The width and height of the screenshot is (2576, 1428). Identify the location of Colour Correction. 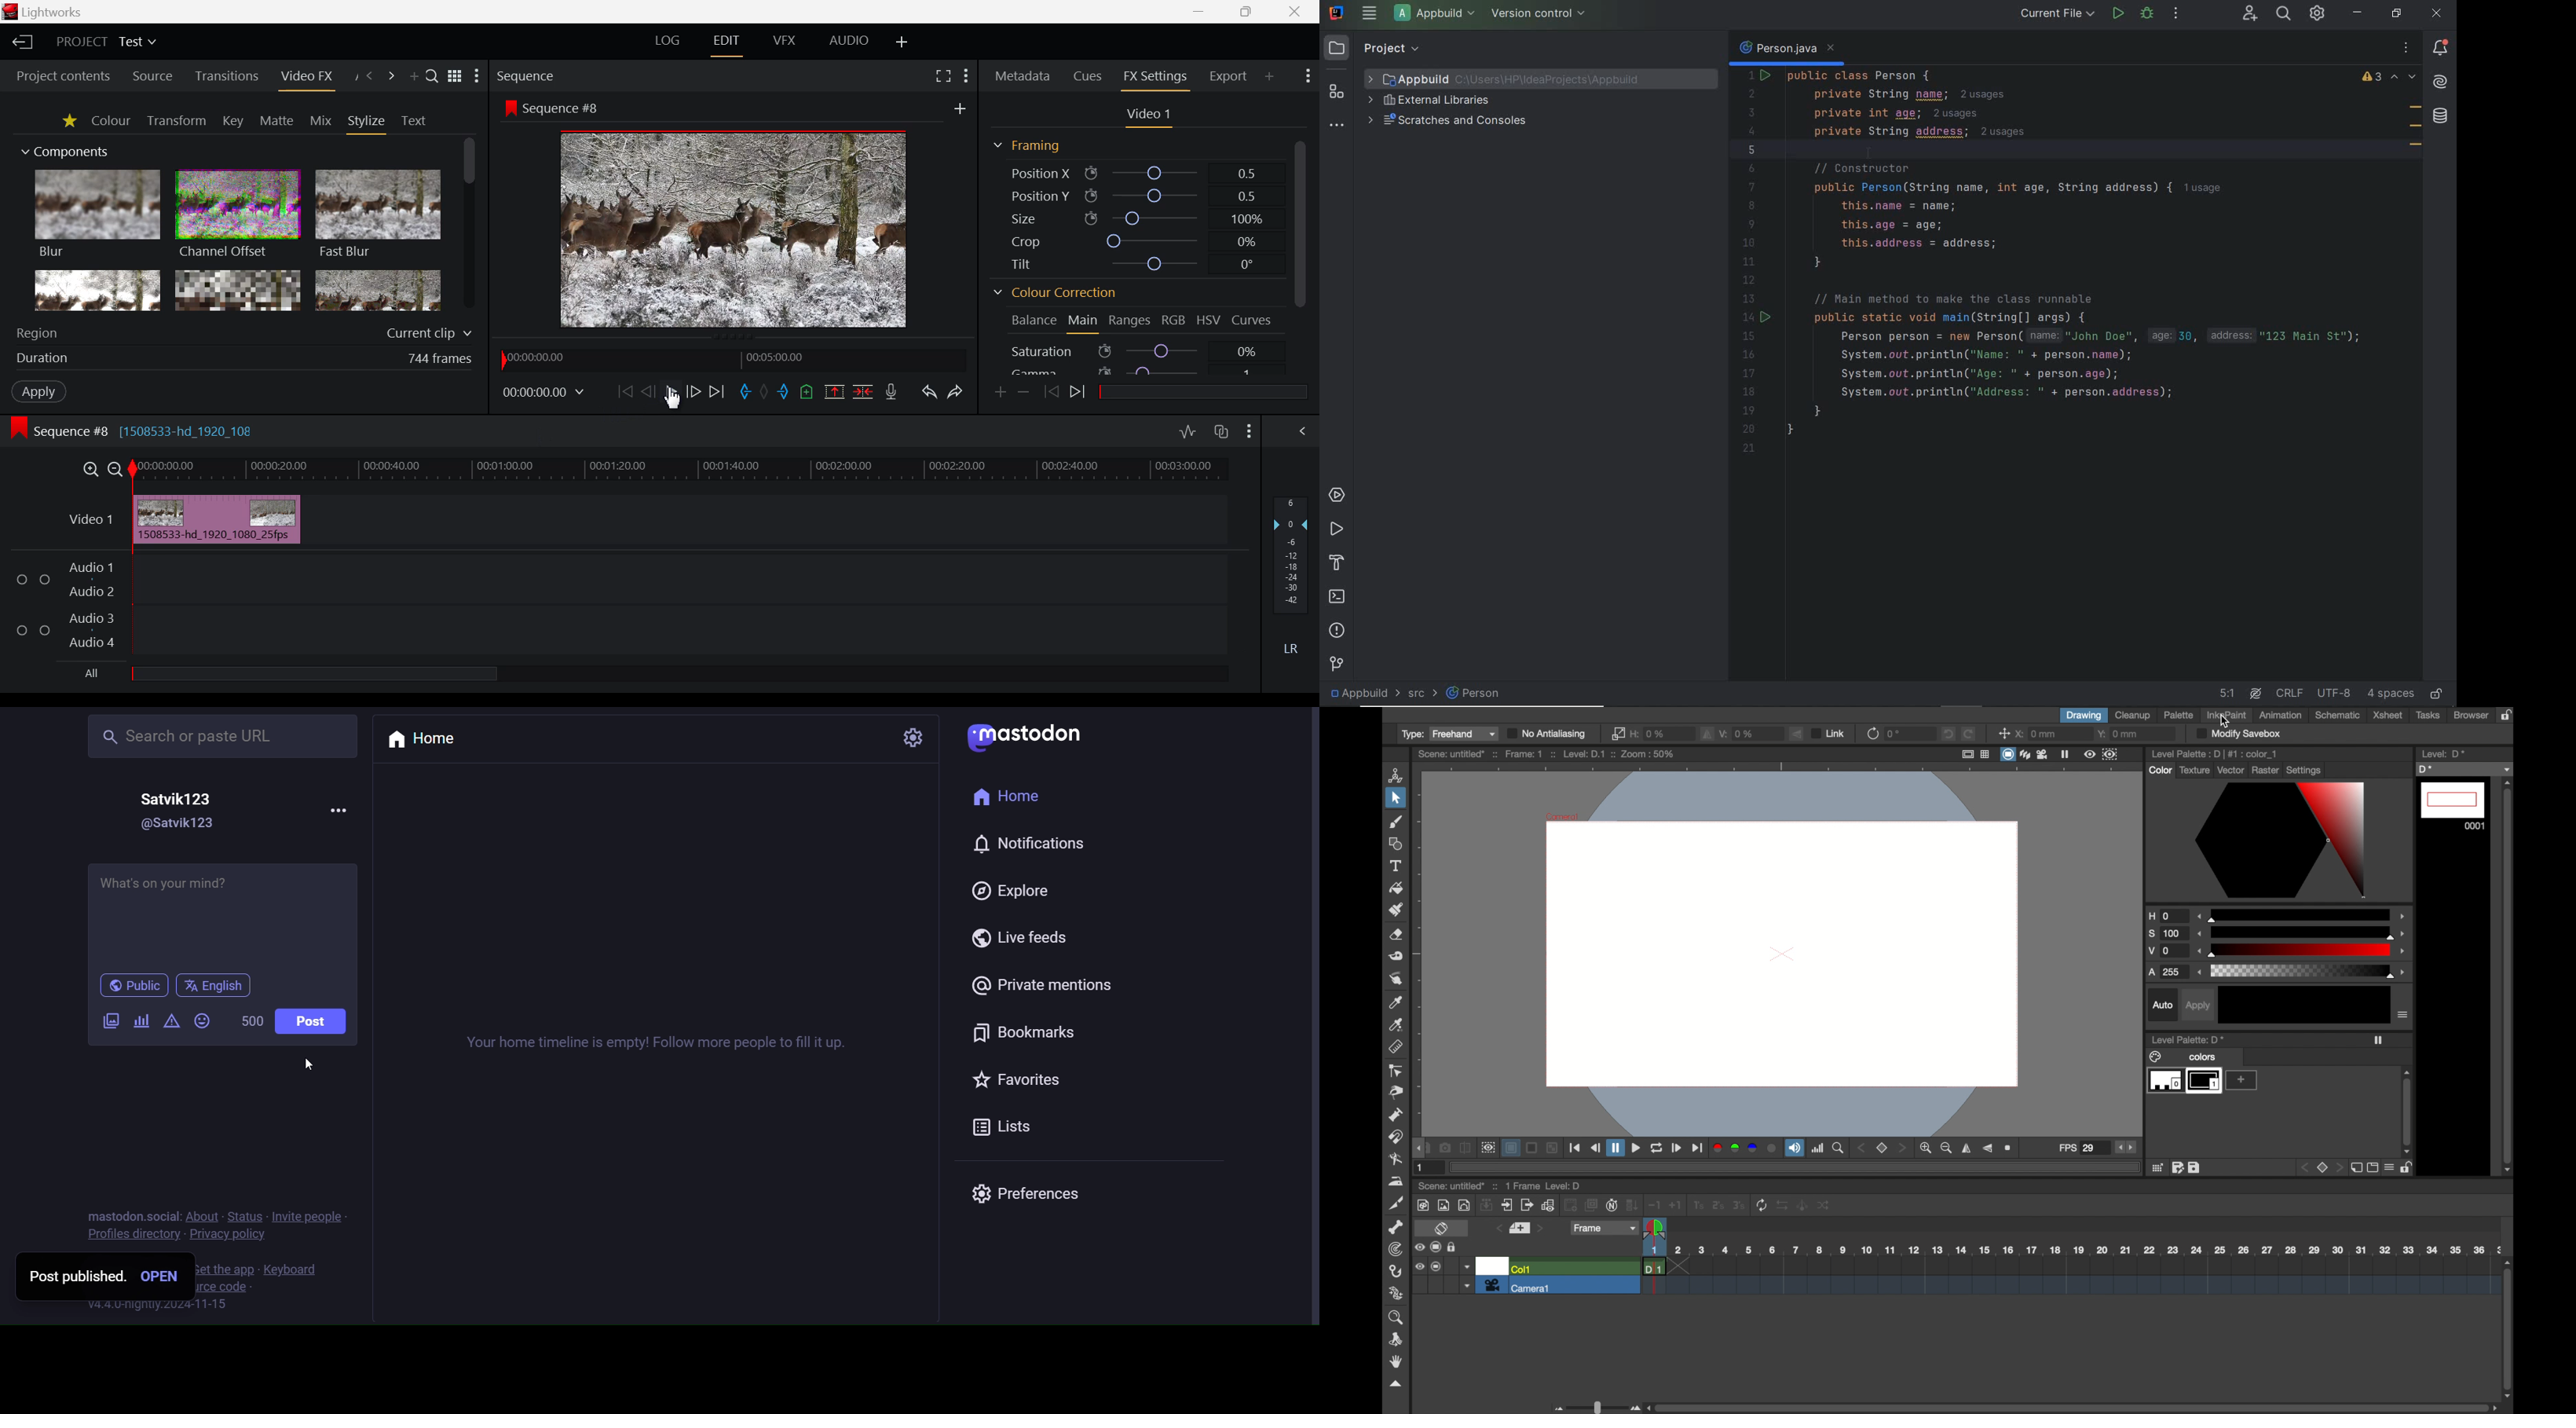
(1055, 294).